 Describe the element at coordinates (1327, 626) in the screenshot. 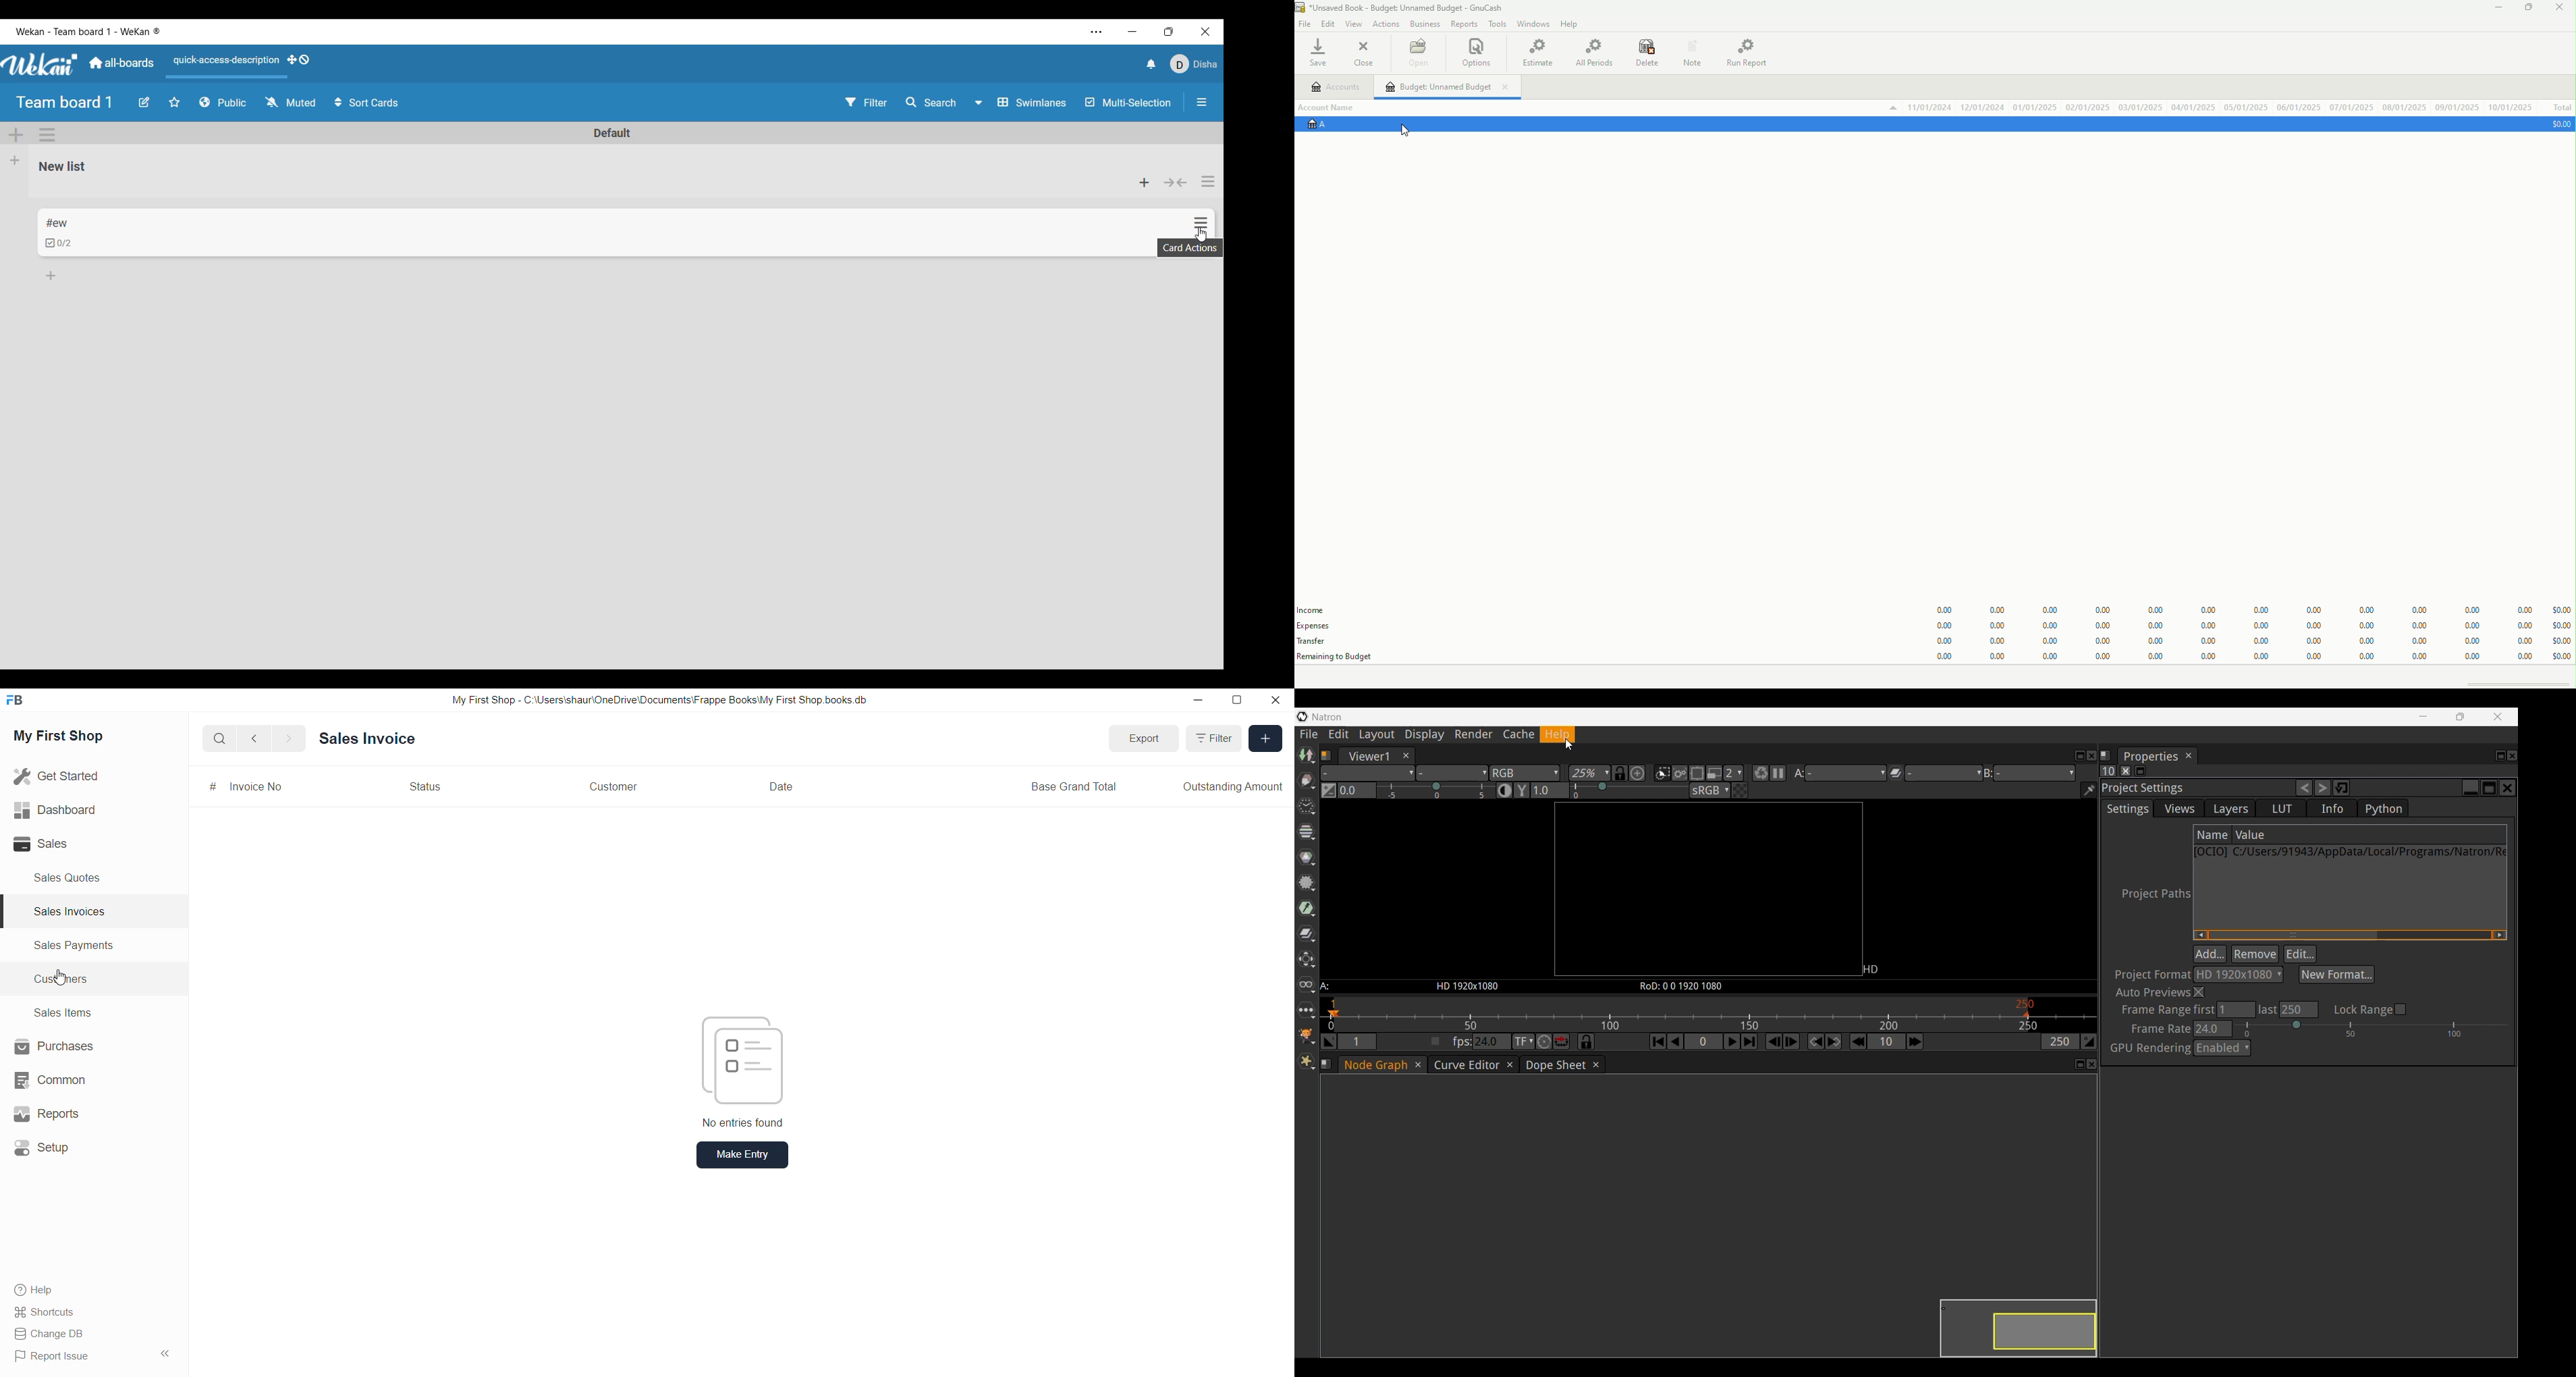

I see `Expenses` at that location.